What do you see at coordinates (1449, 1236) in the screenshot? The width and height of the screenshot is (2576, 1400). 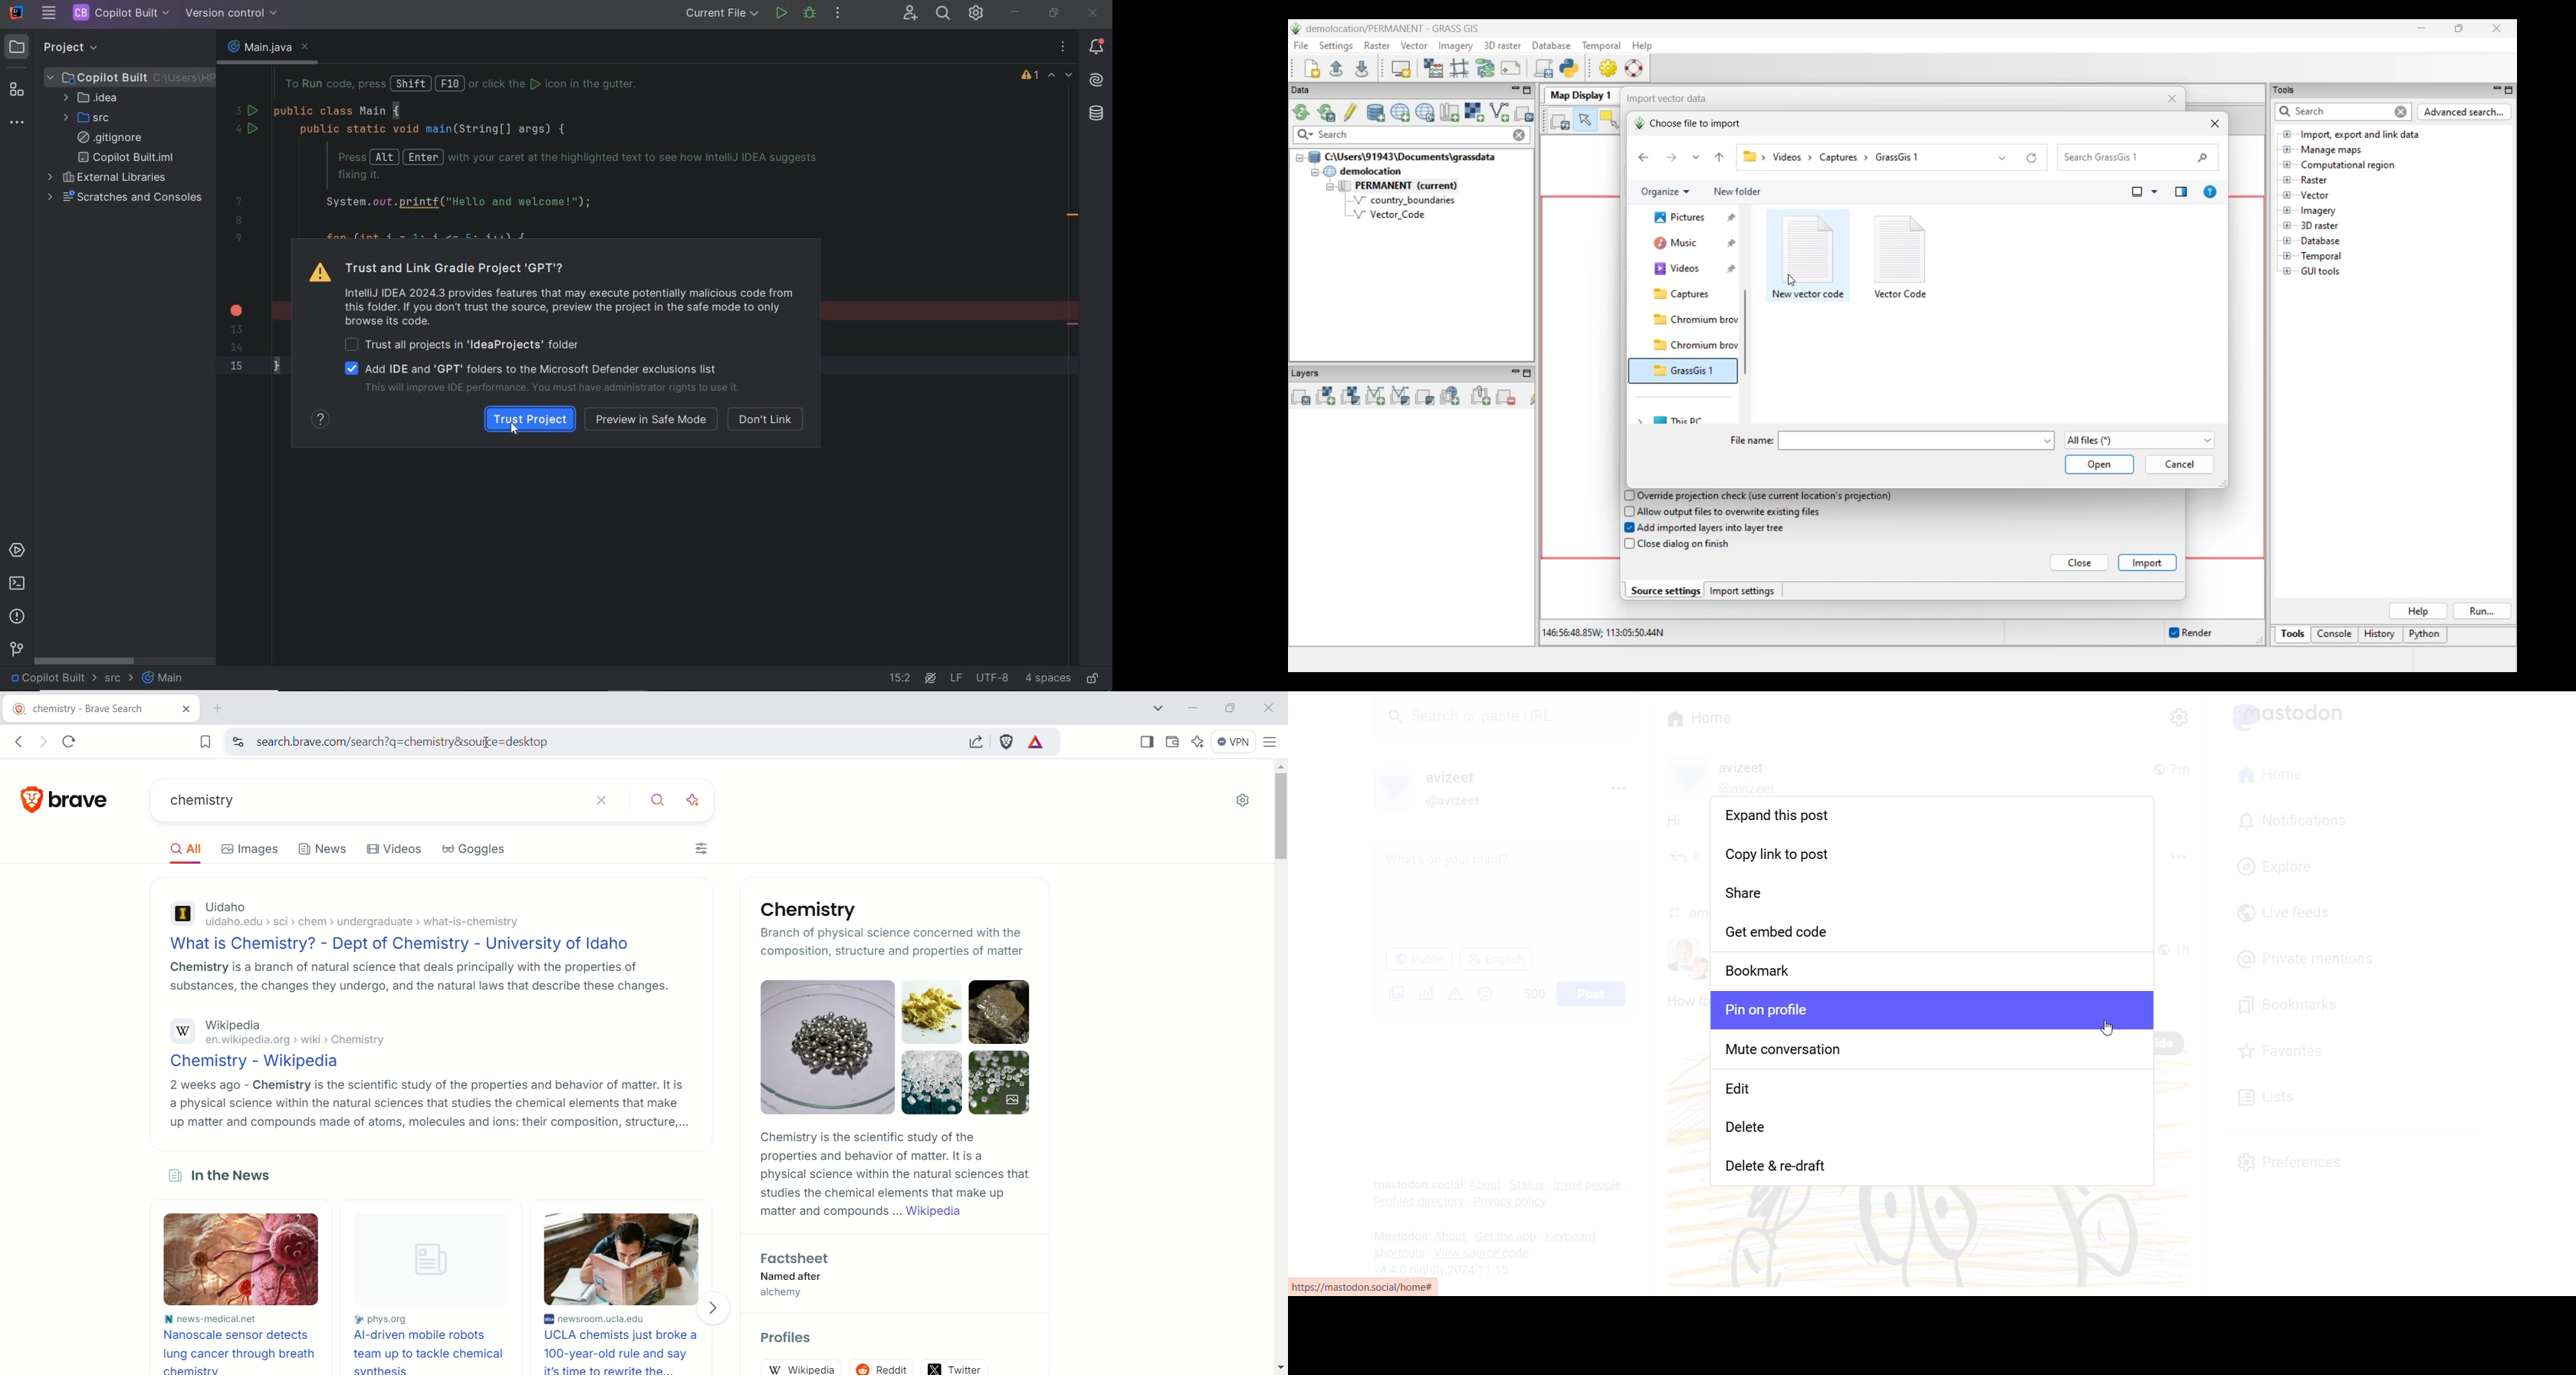 I see `About` at bounding box center [1449, 1236].